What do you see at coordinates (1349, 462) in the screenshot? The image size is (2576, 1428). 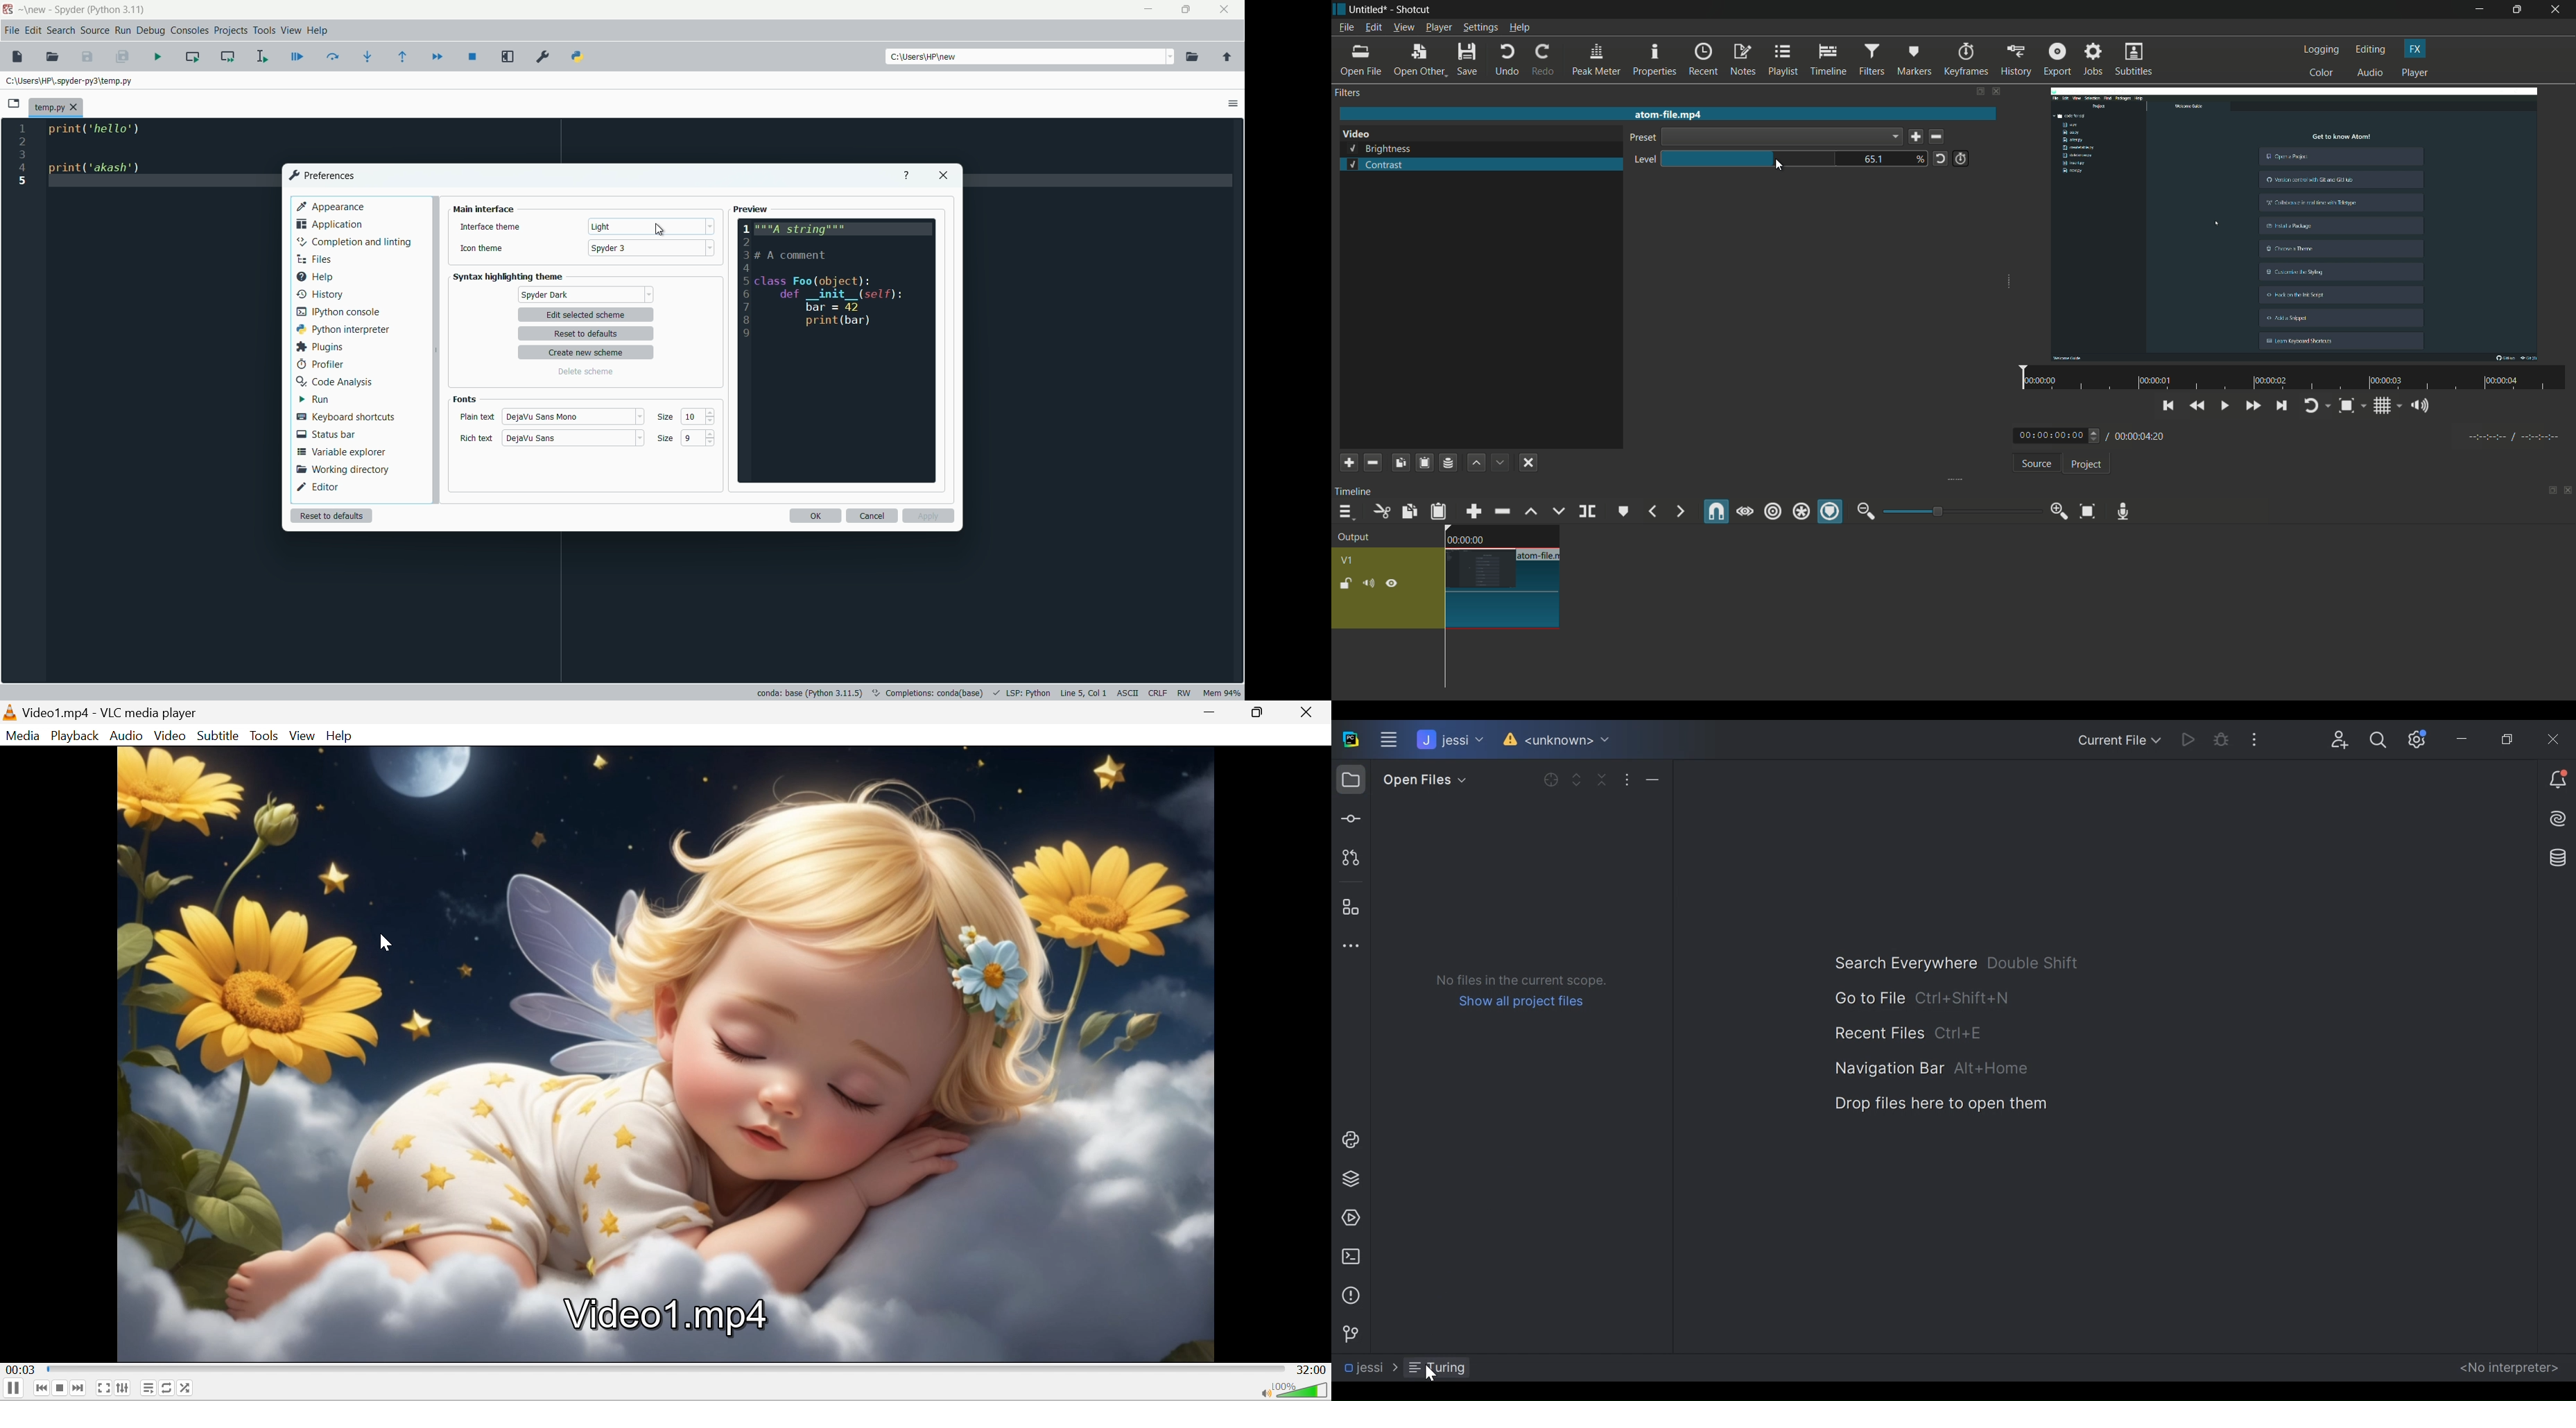 I see `add filter` at bounding box center [1349, 462].